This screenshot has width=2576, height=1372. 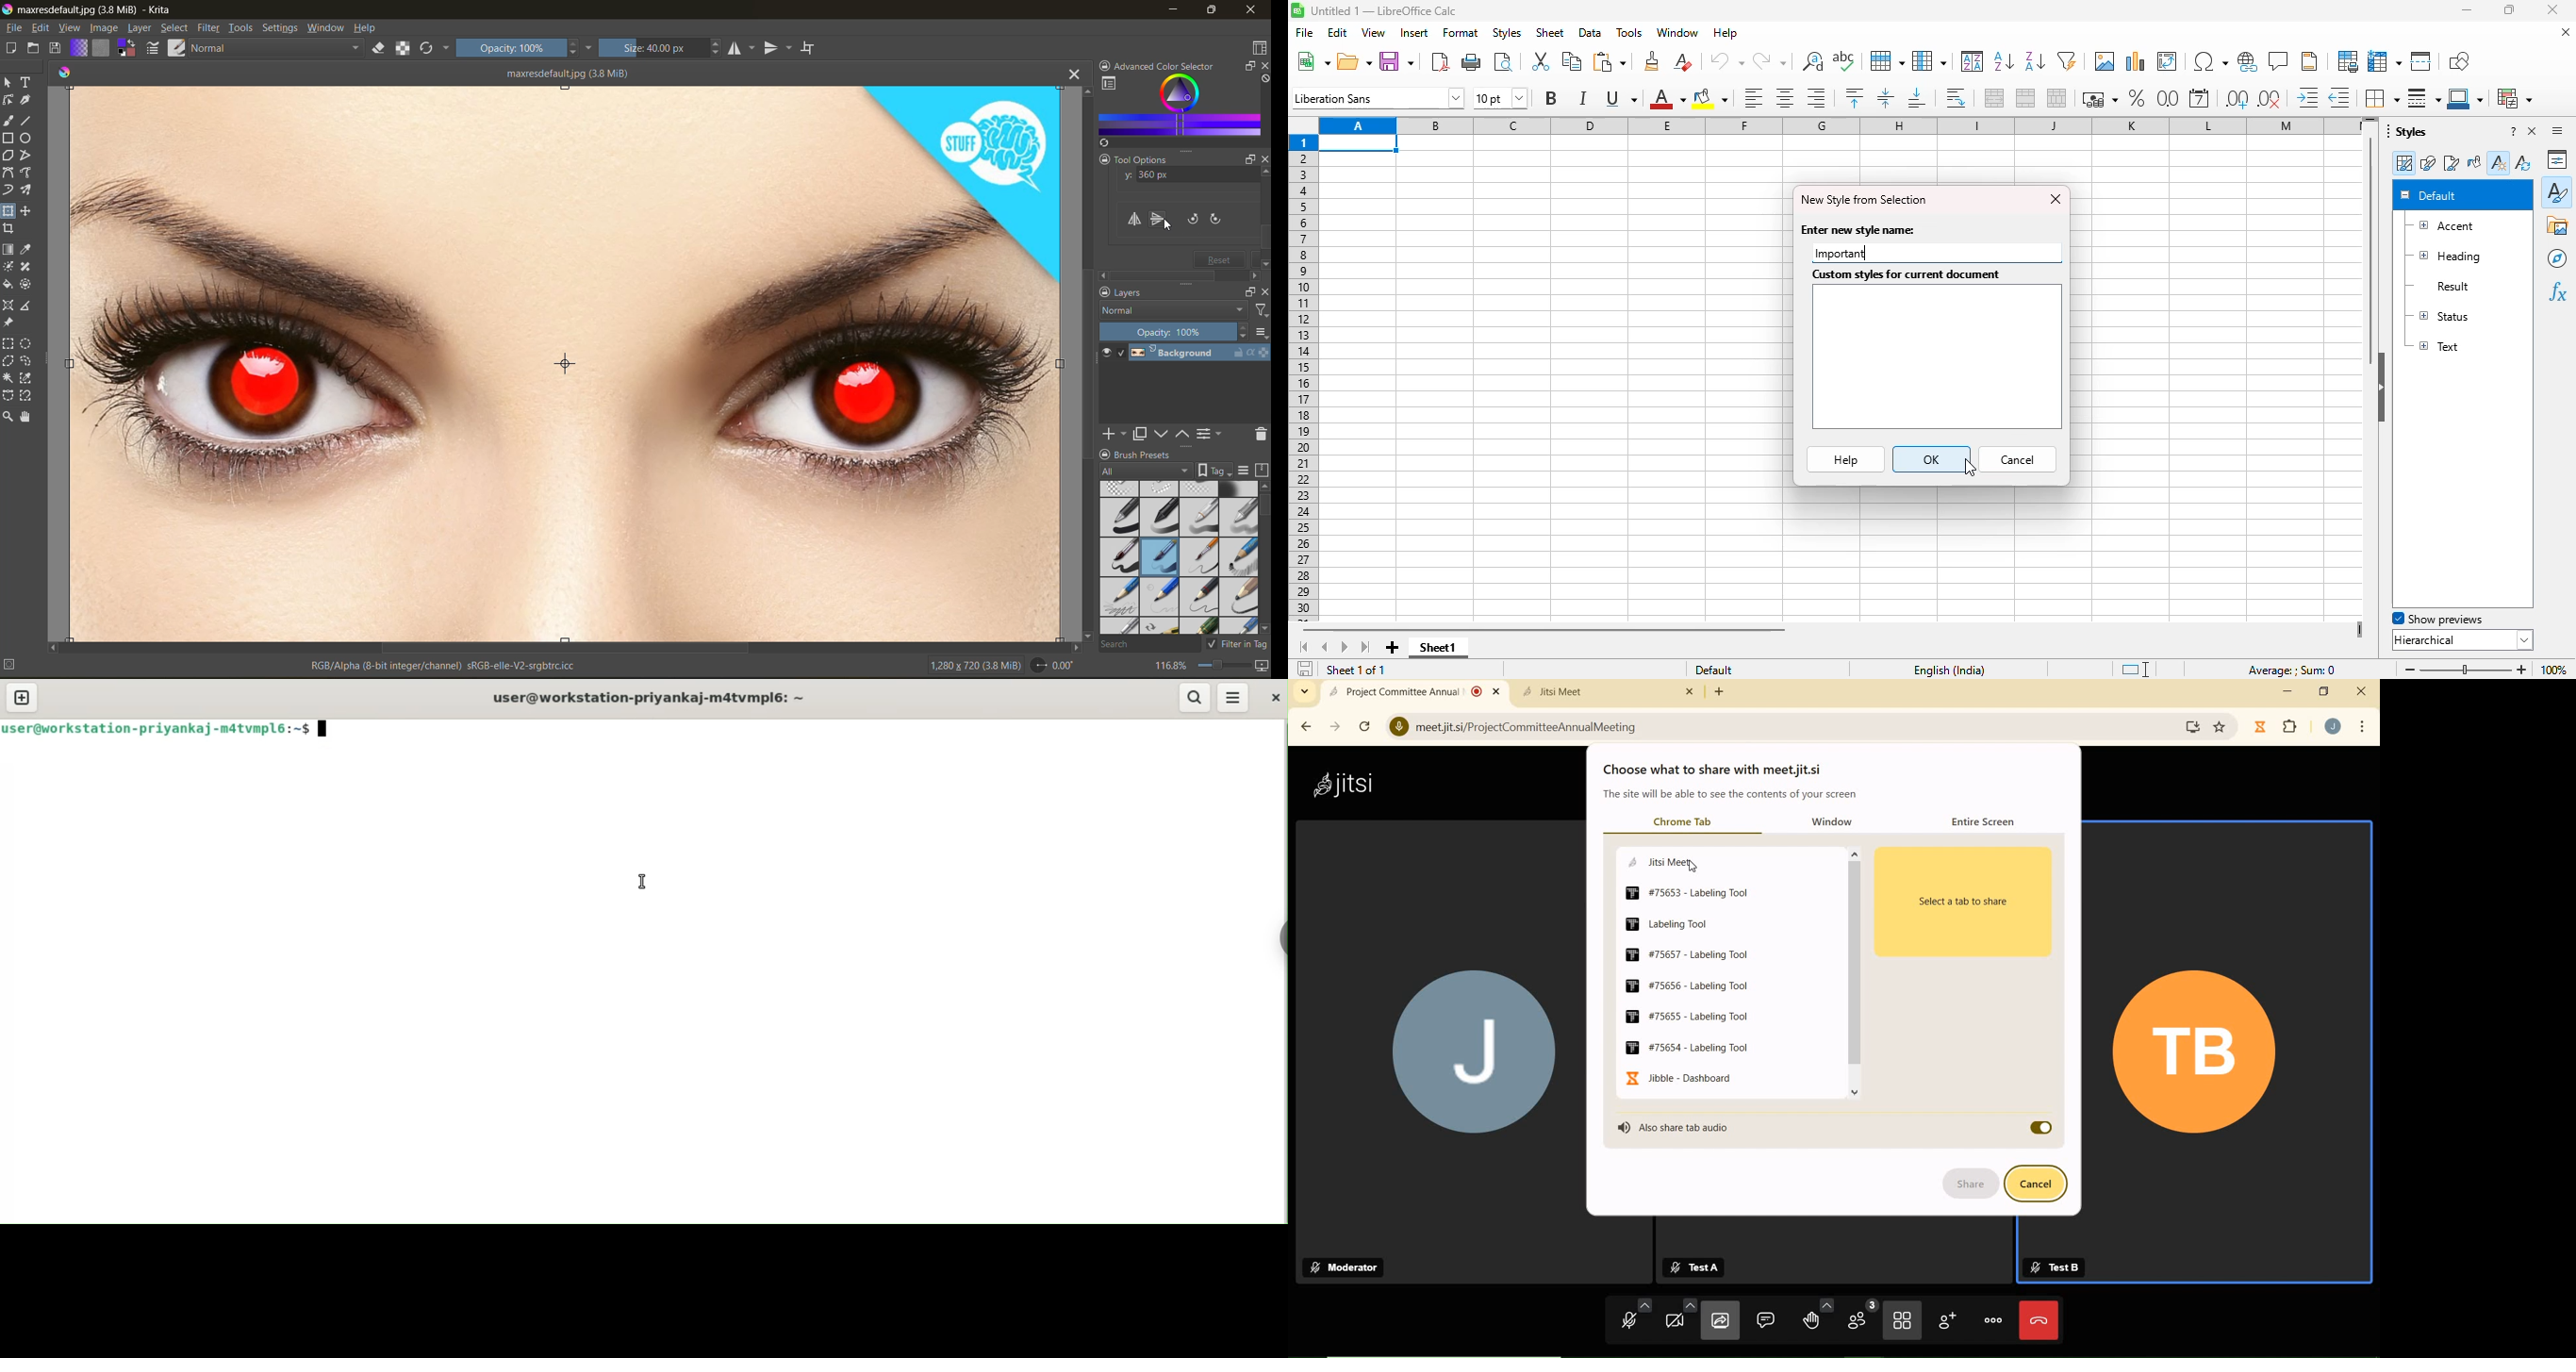 What do you see at coordinates (2467, 98) in the screenshot?
I see `border color` at bounding box center [2467, 98].